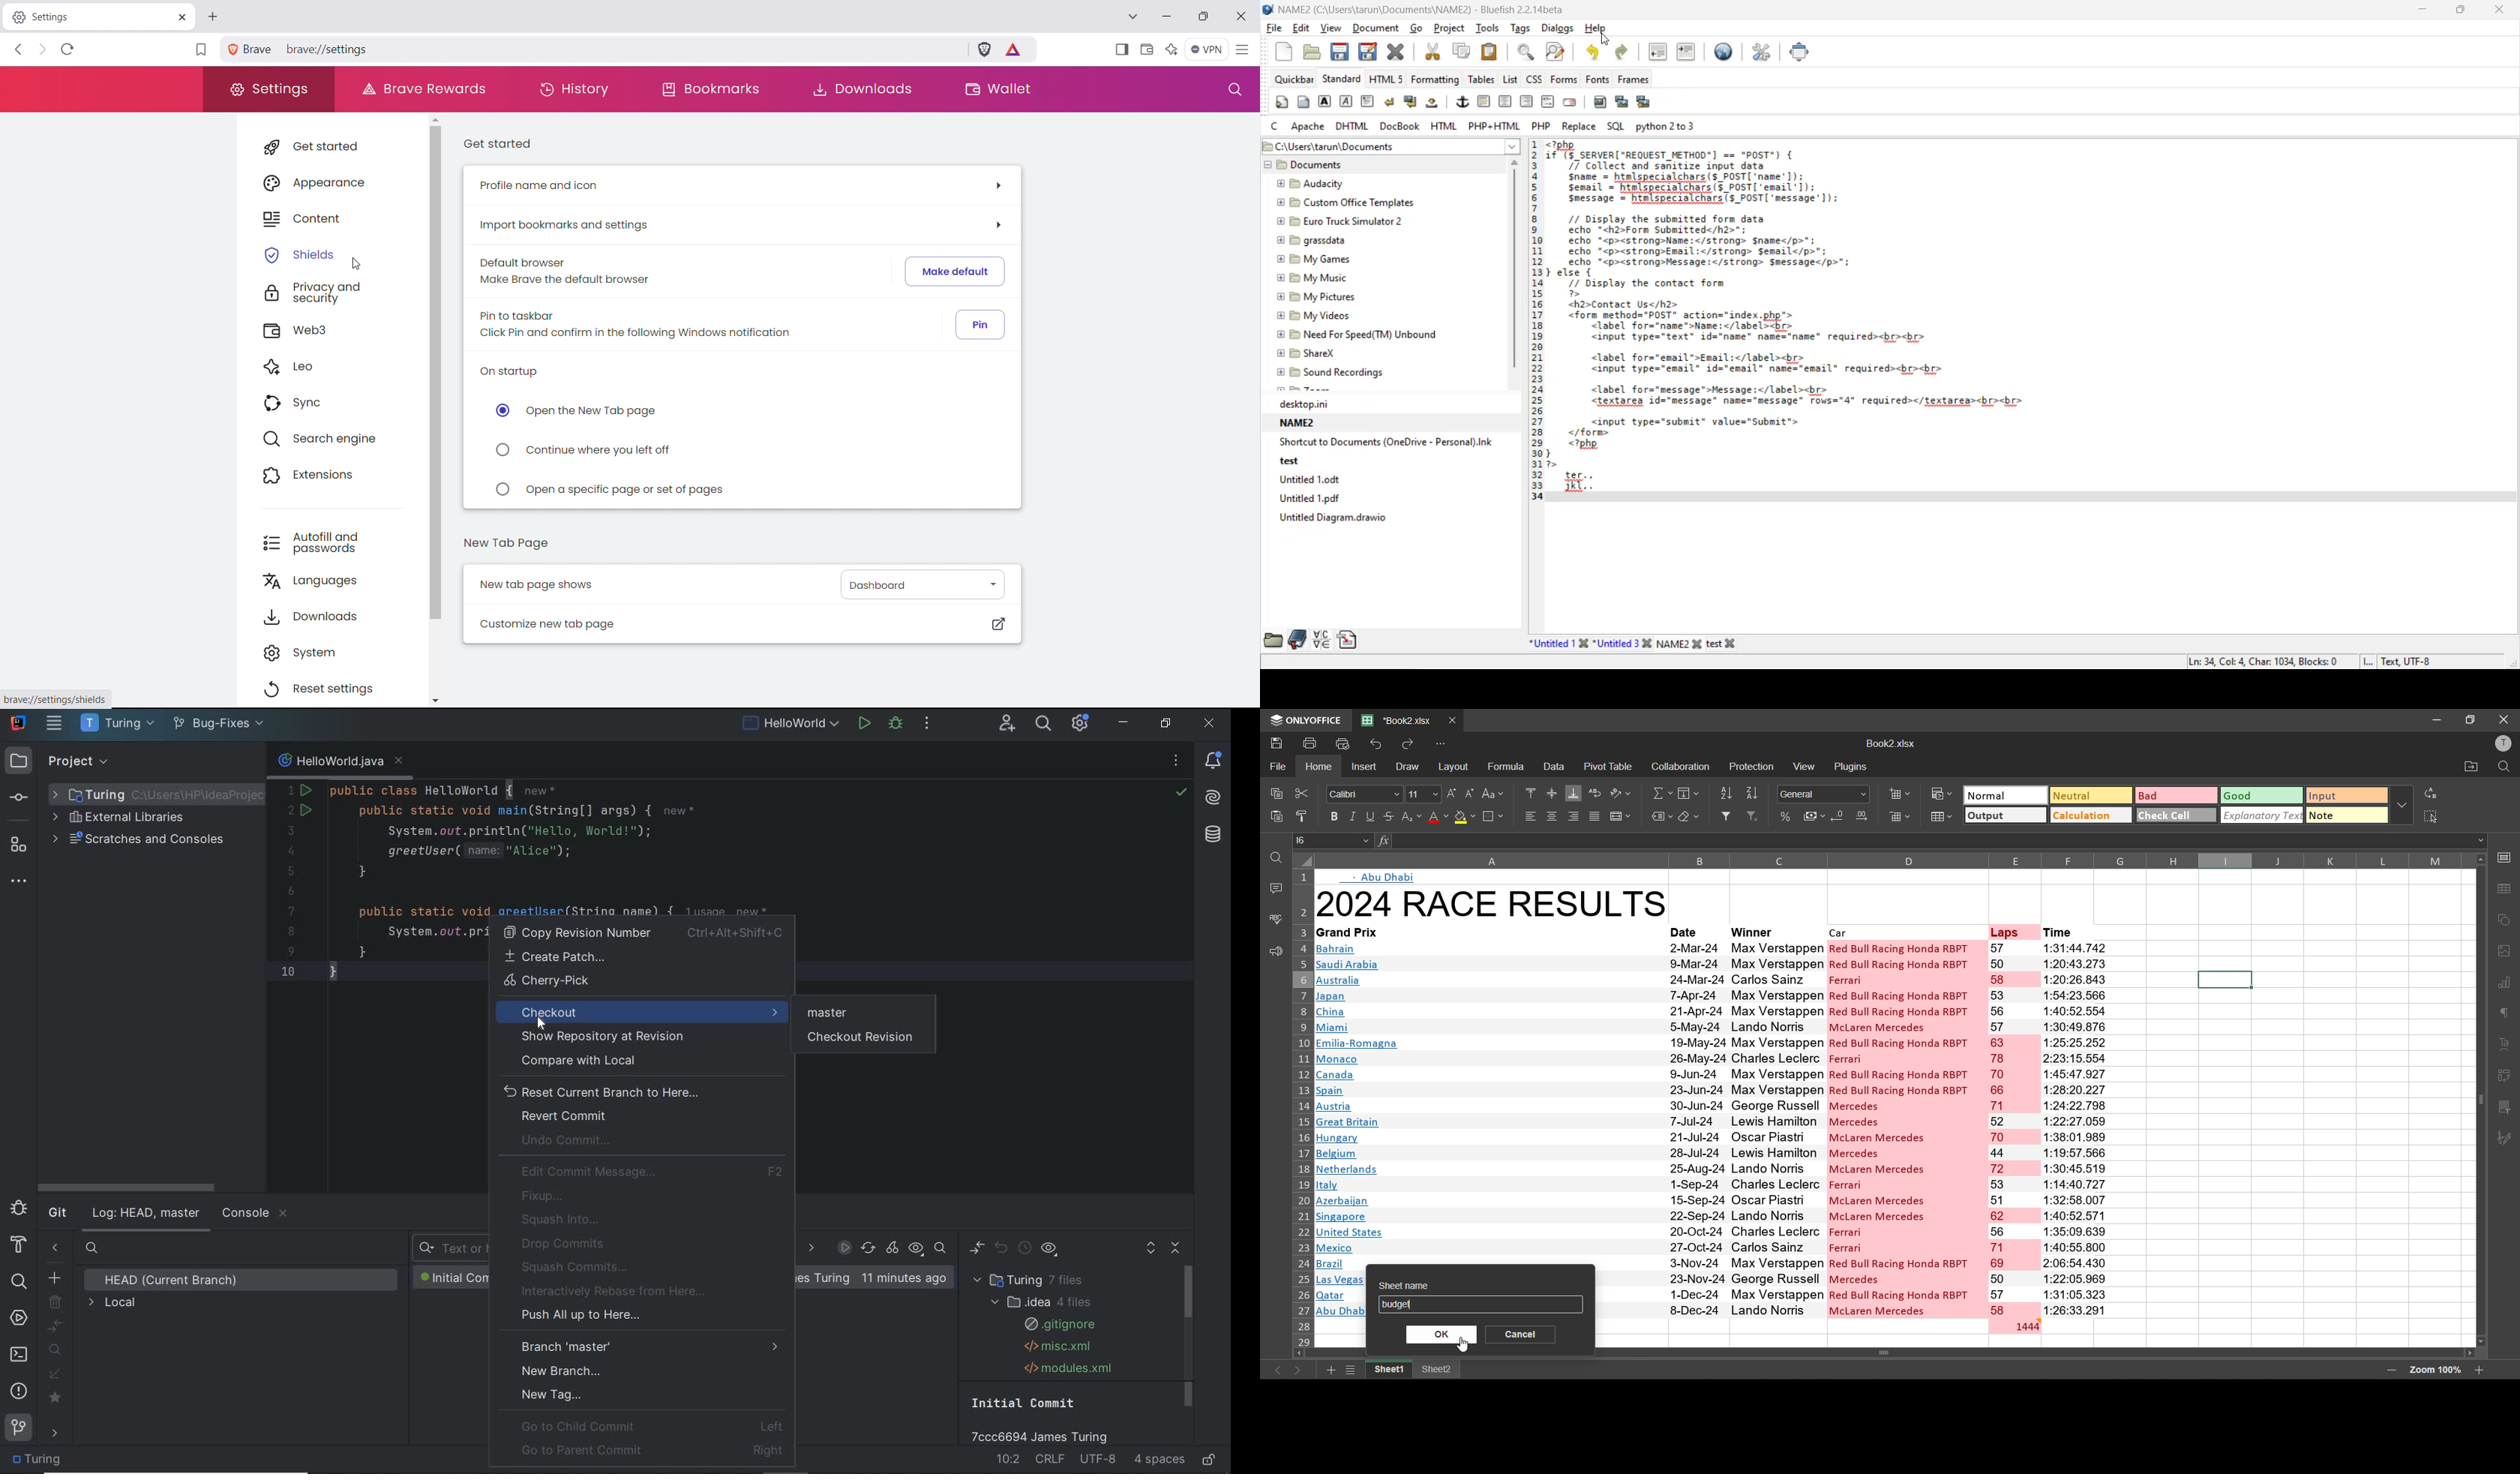  I want to click on Documents, so click(1310, 166).